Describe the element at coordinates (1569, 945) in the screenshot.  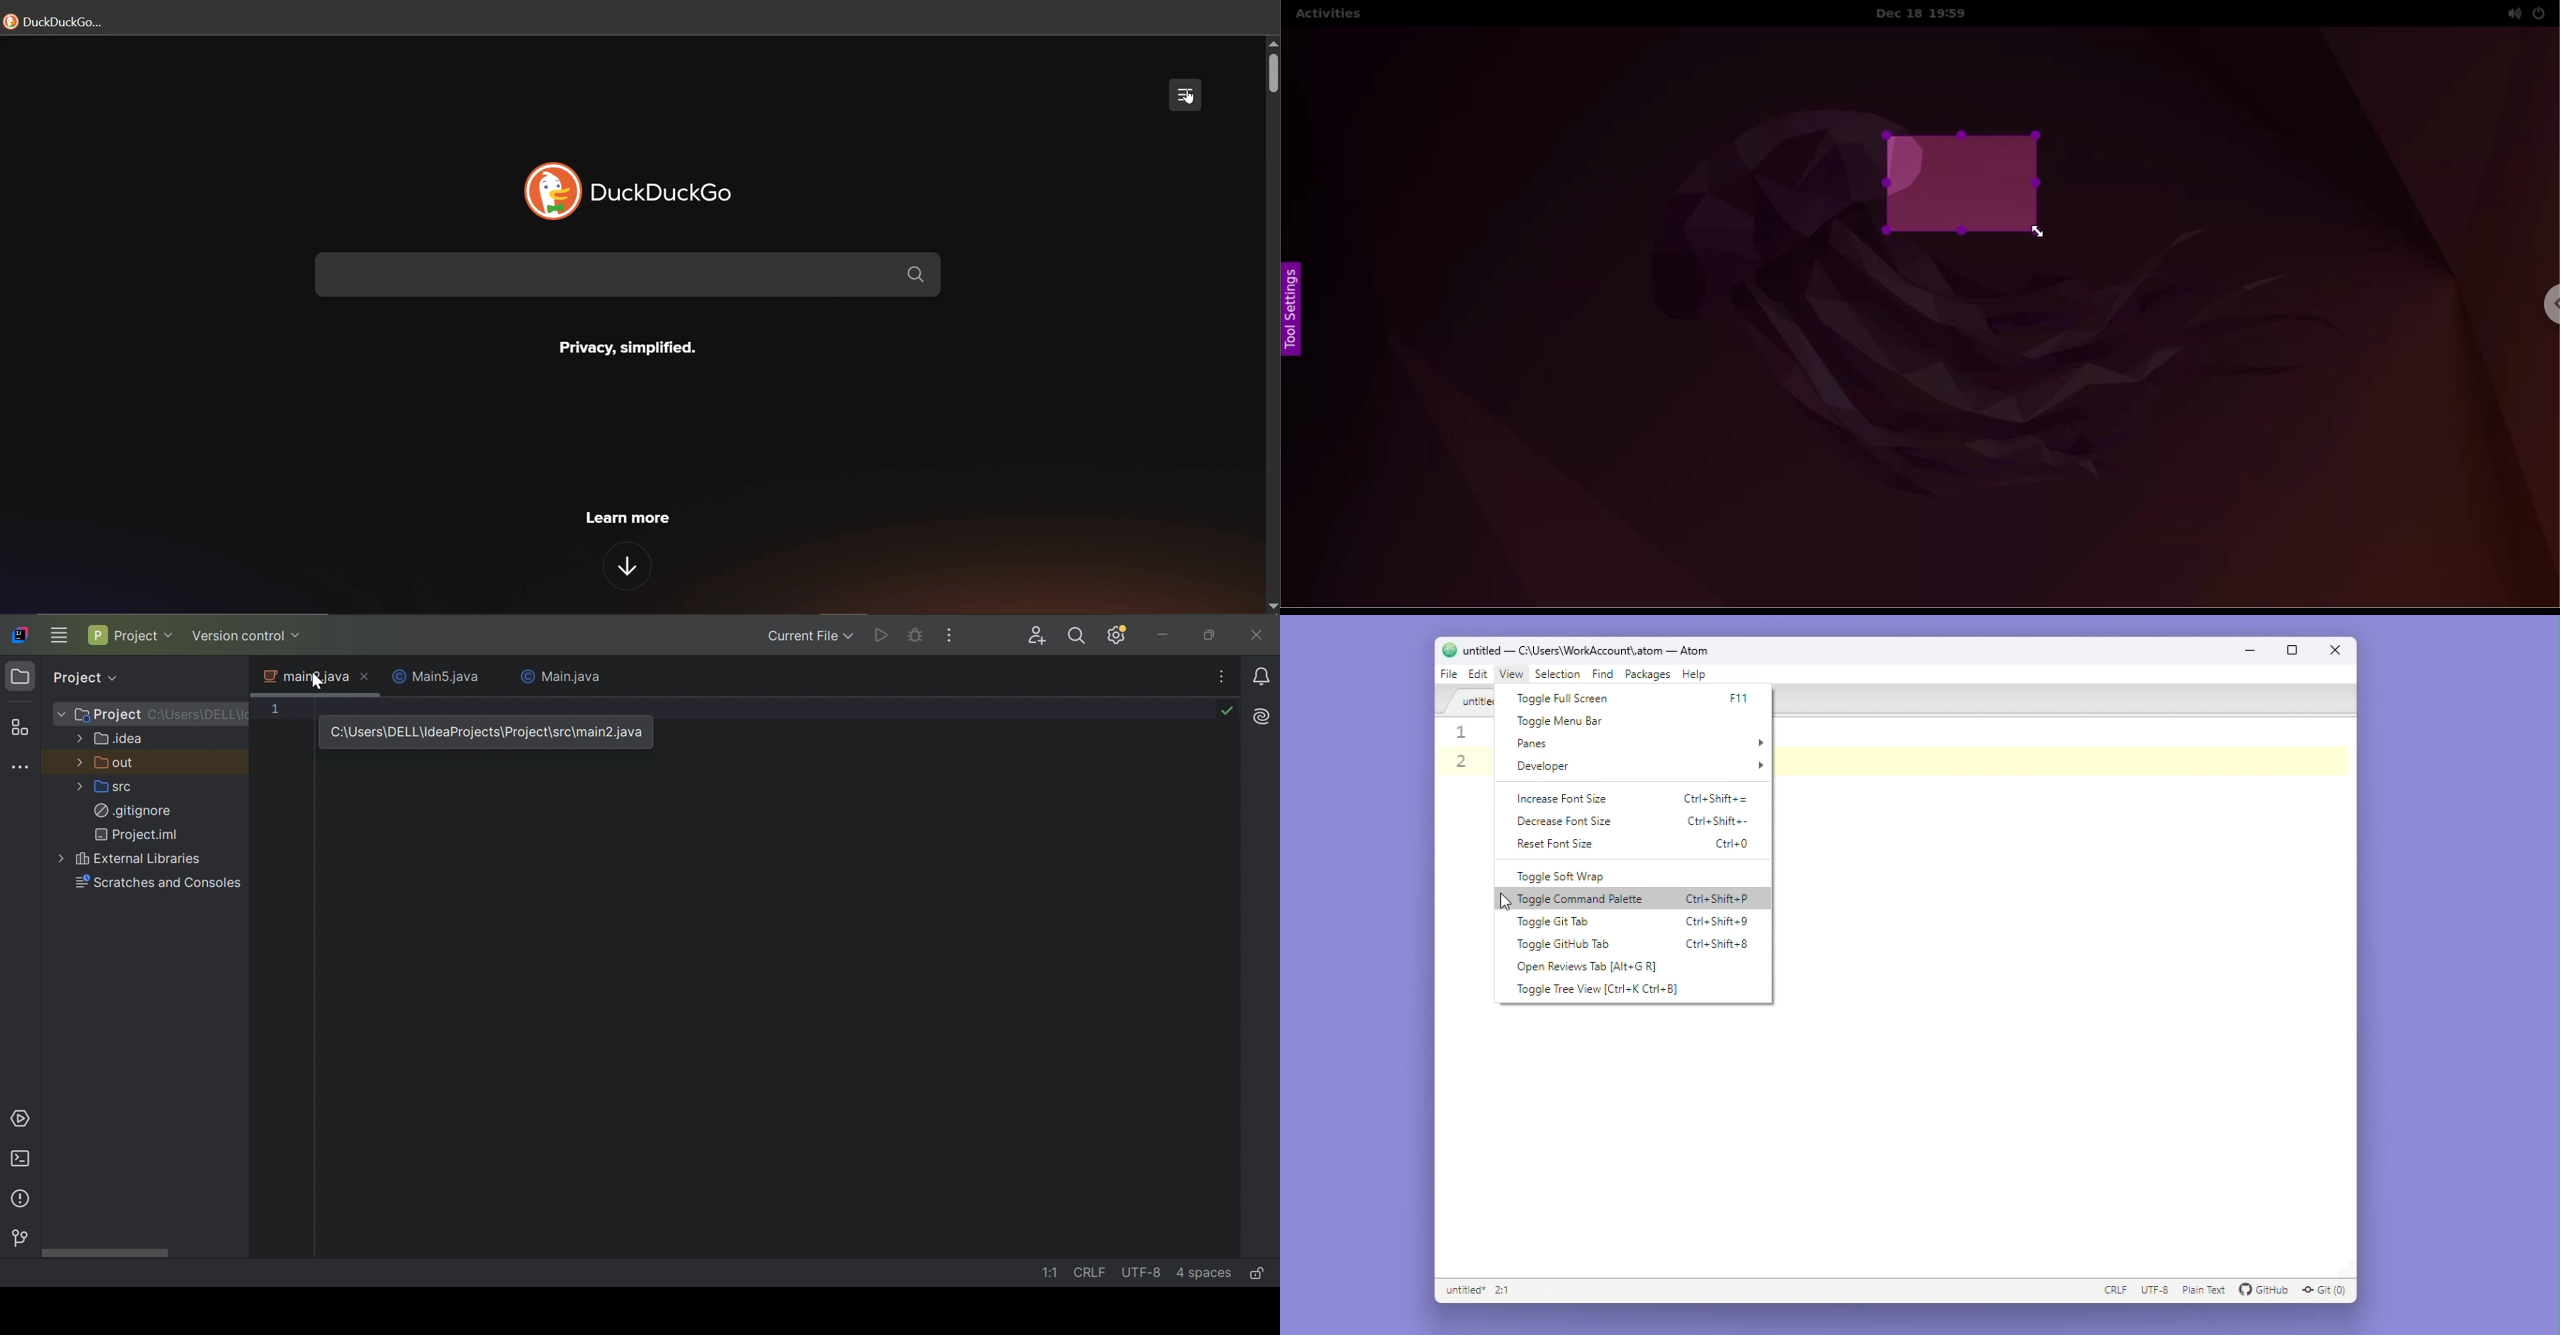
I see `toggle github tab` at that location.